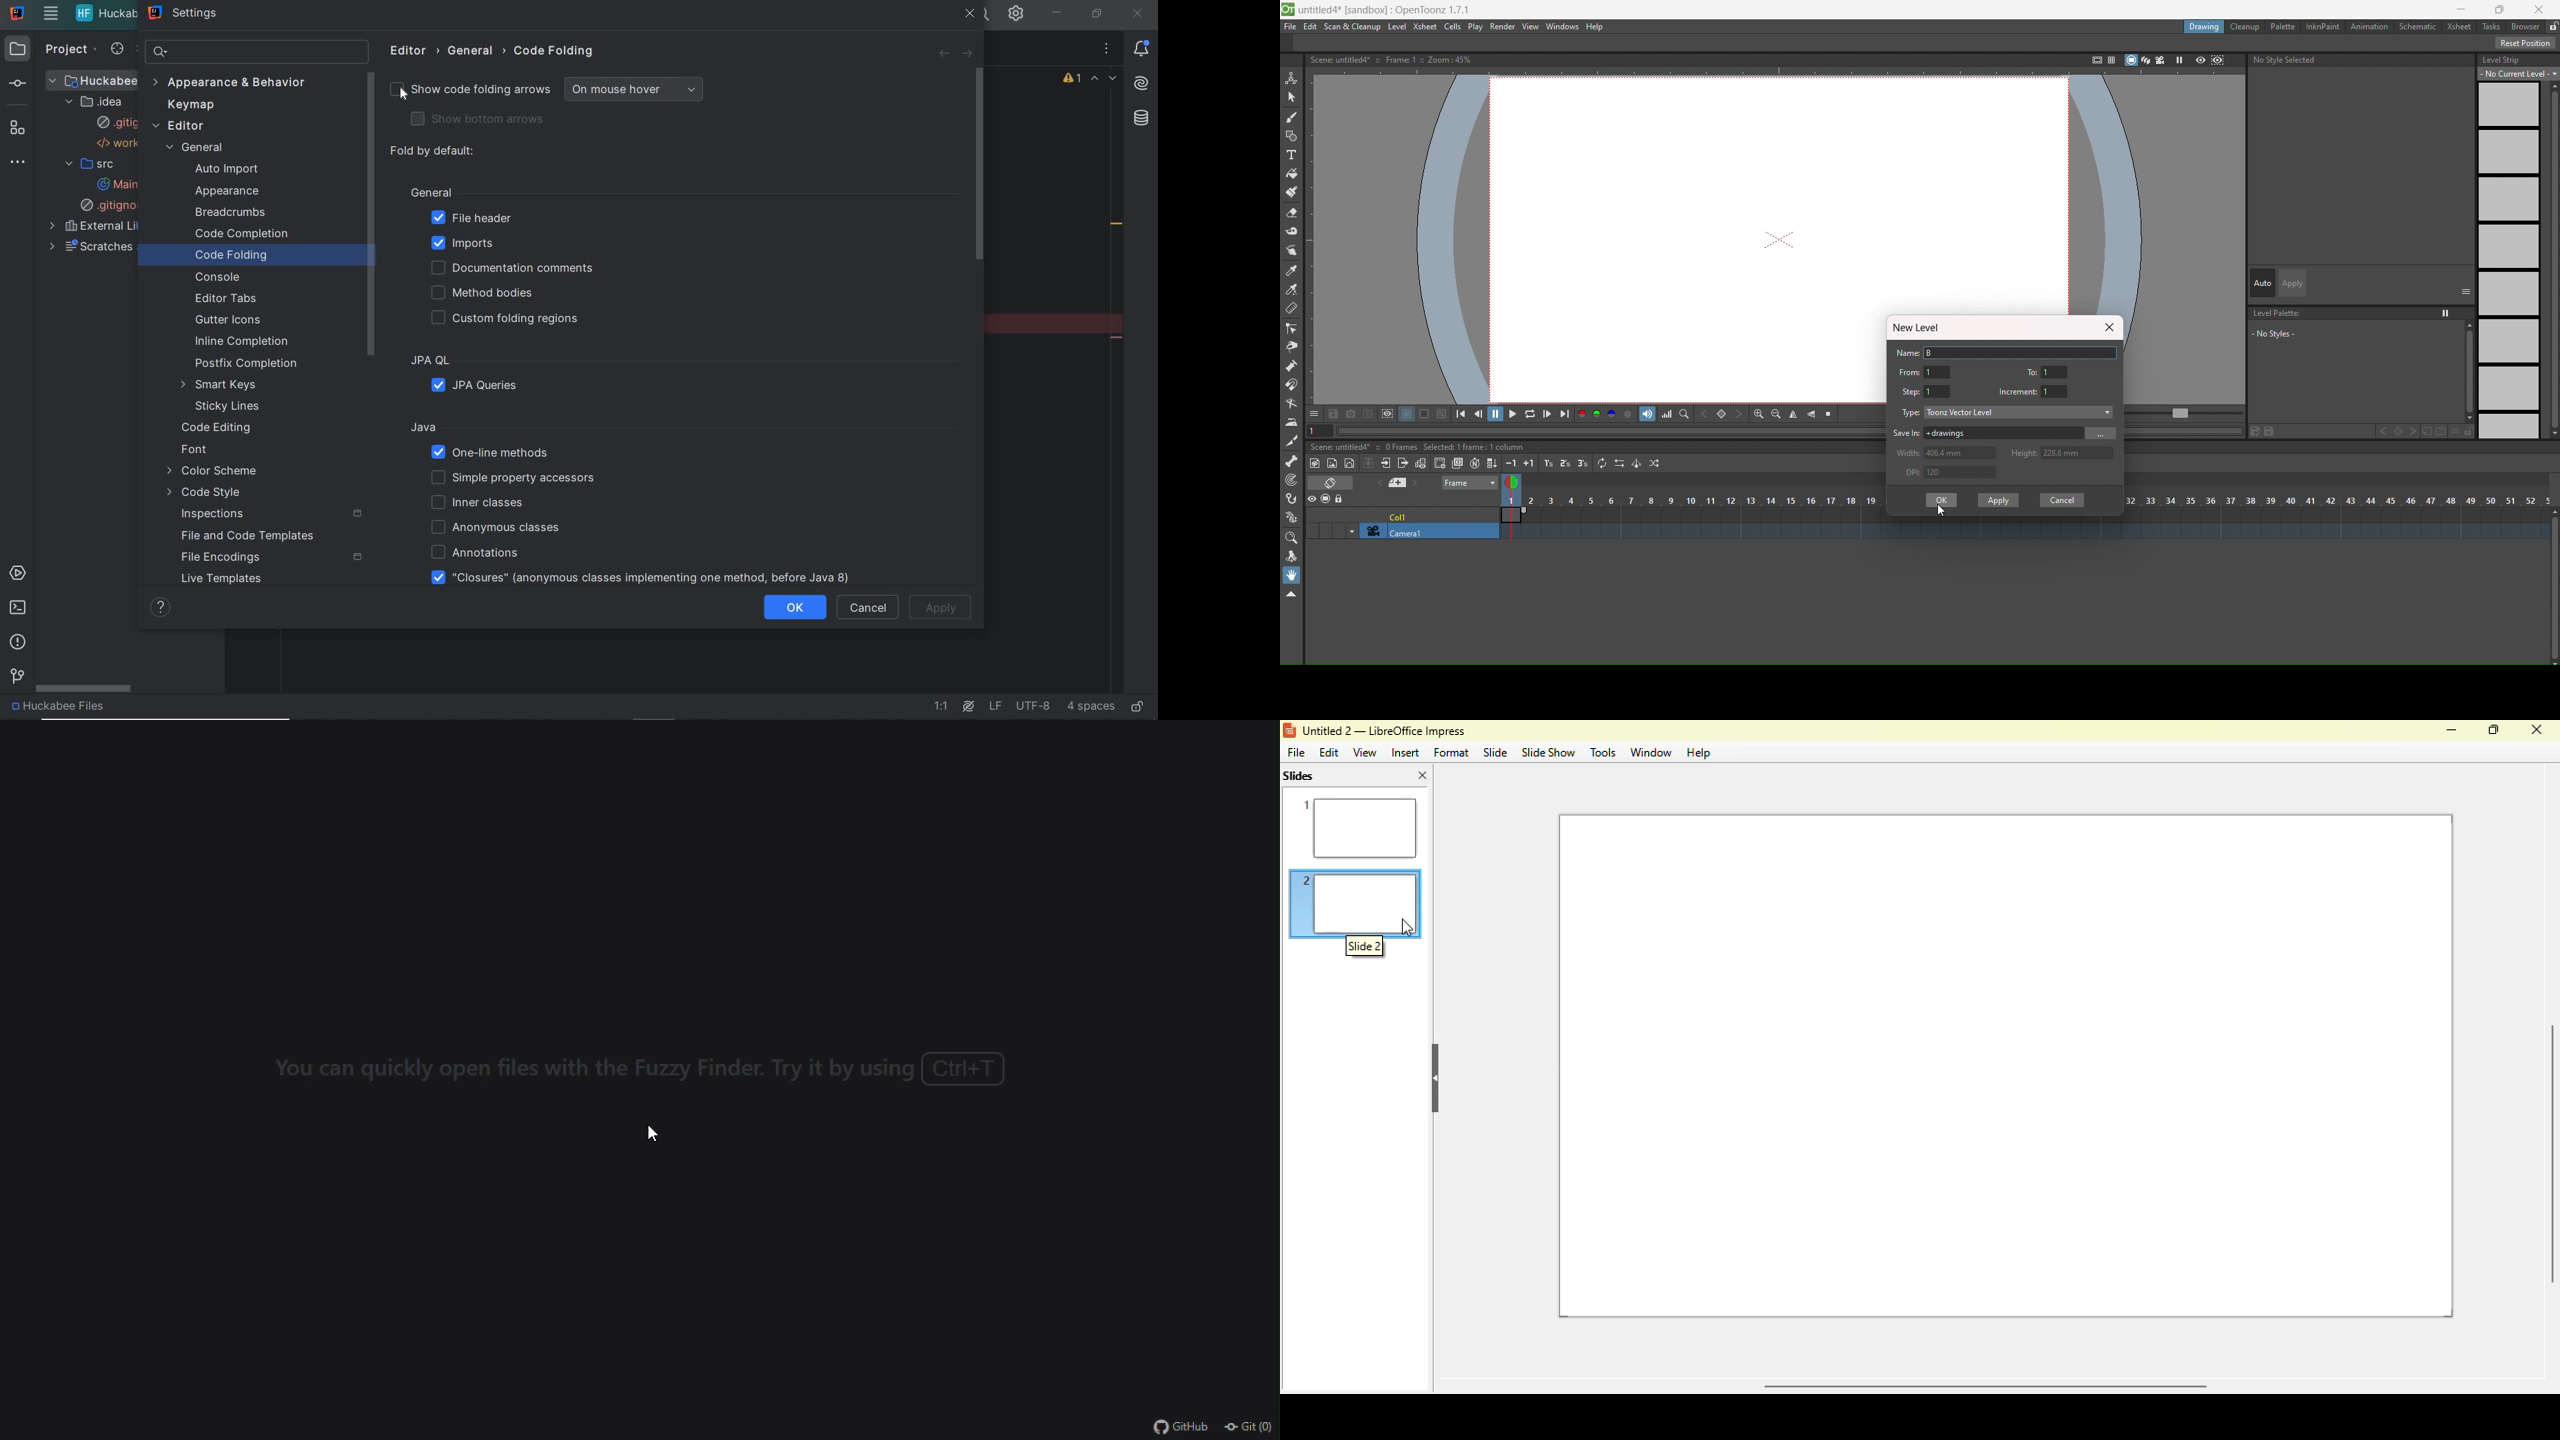  I want to click on verical scroll bar, so click(2548, 1154).